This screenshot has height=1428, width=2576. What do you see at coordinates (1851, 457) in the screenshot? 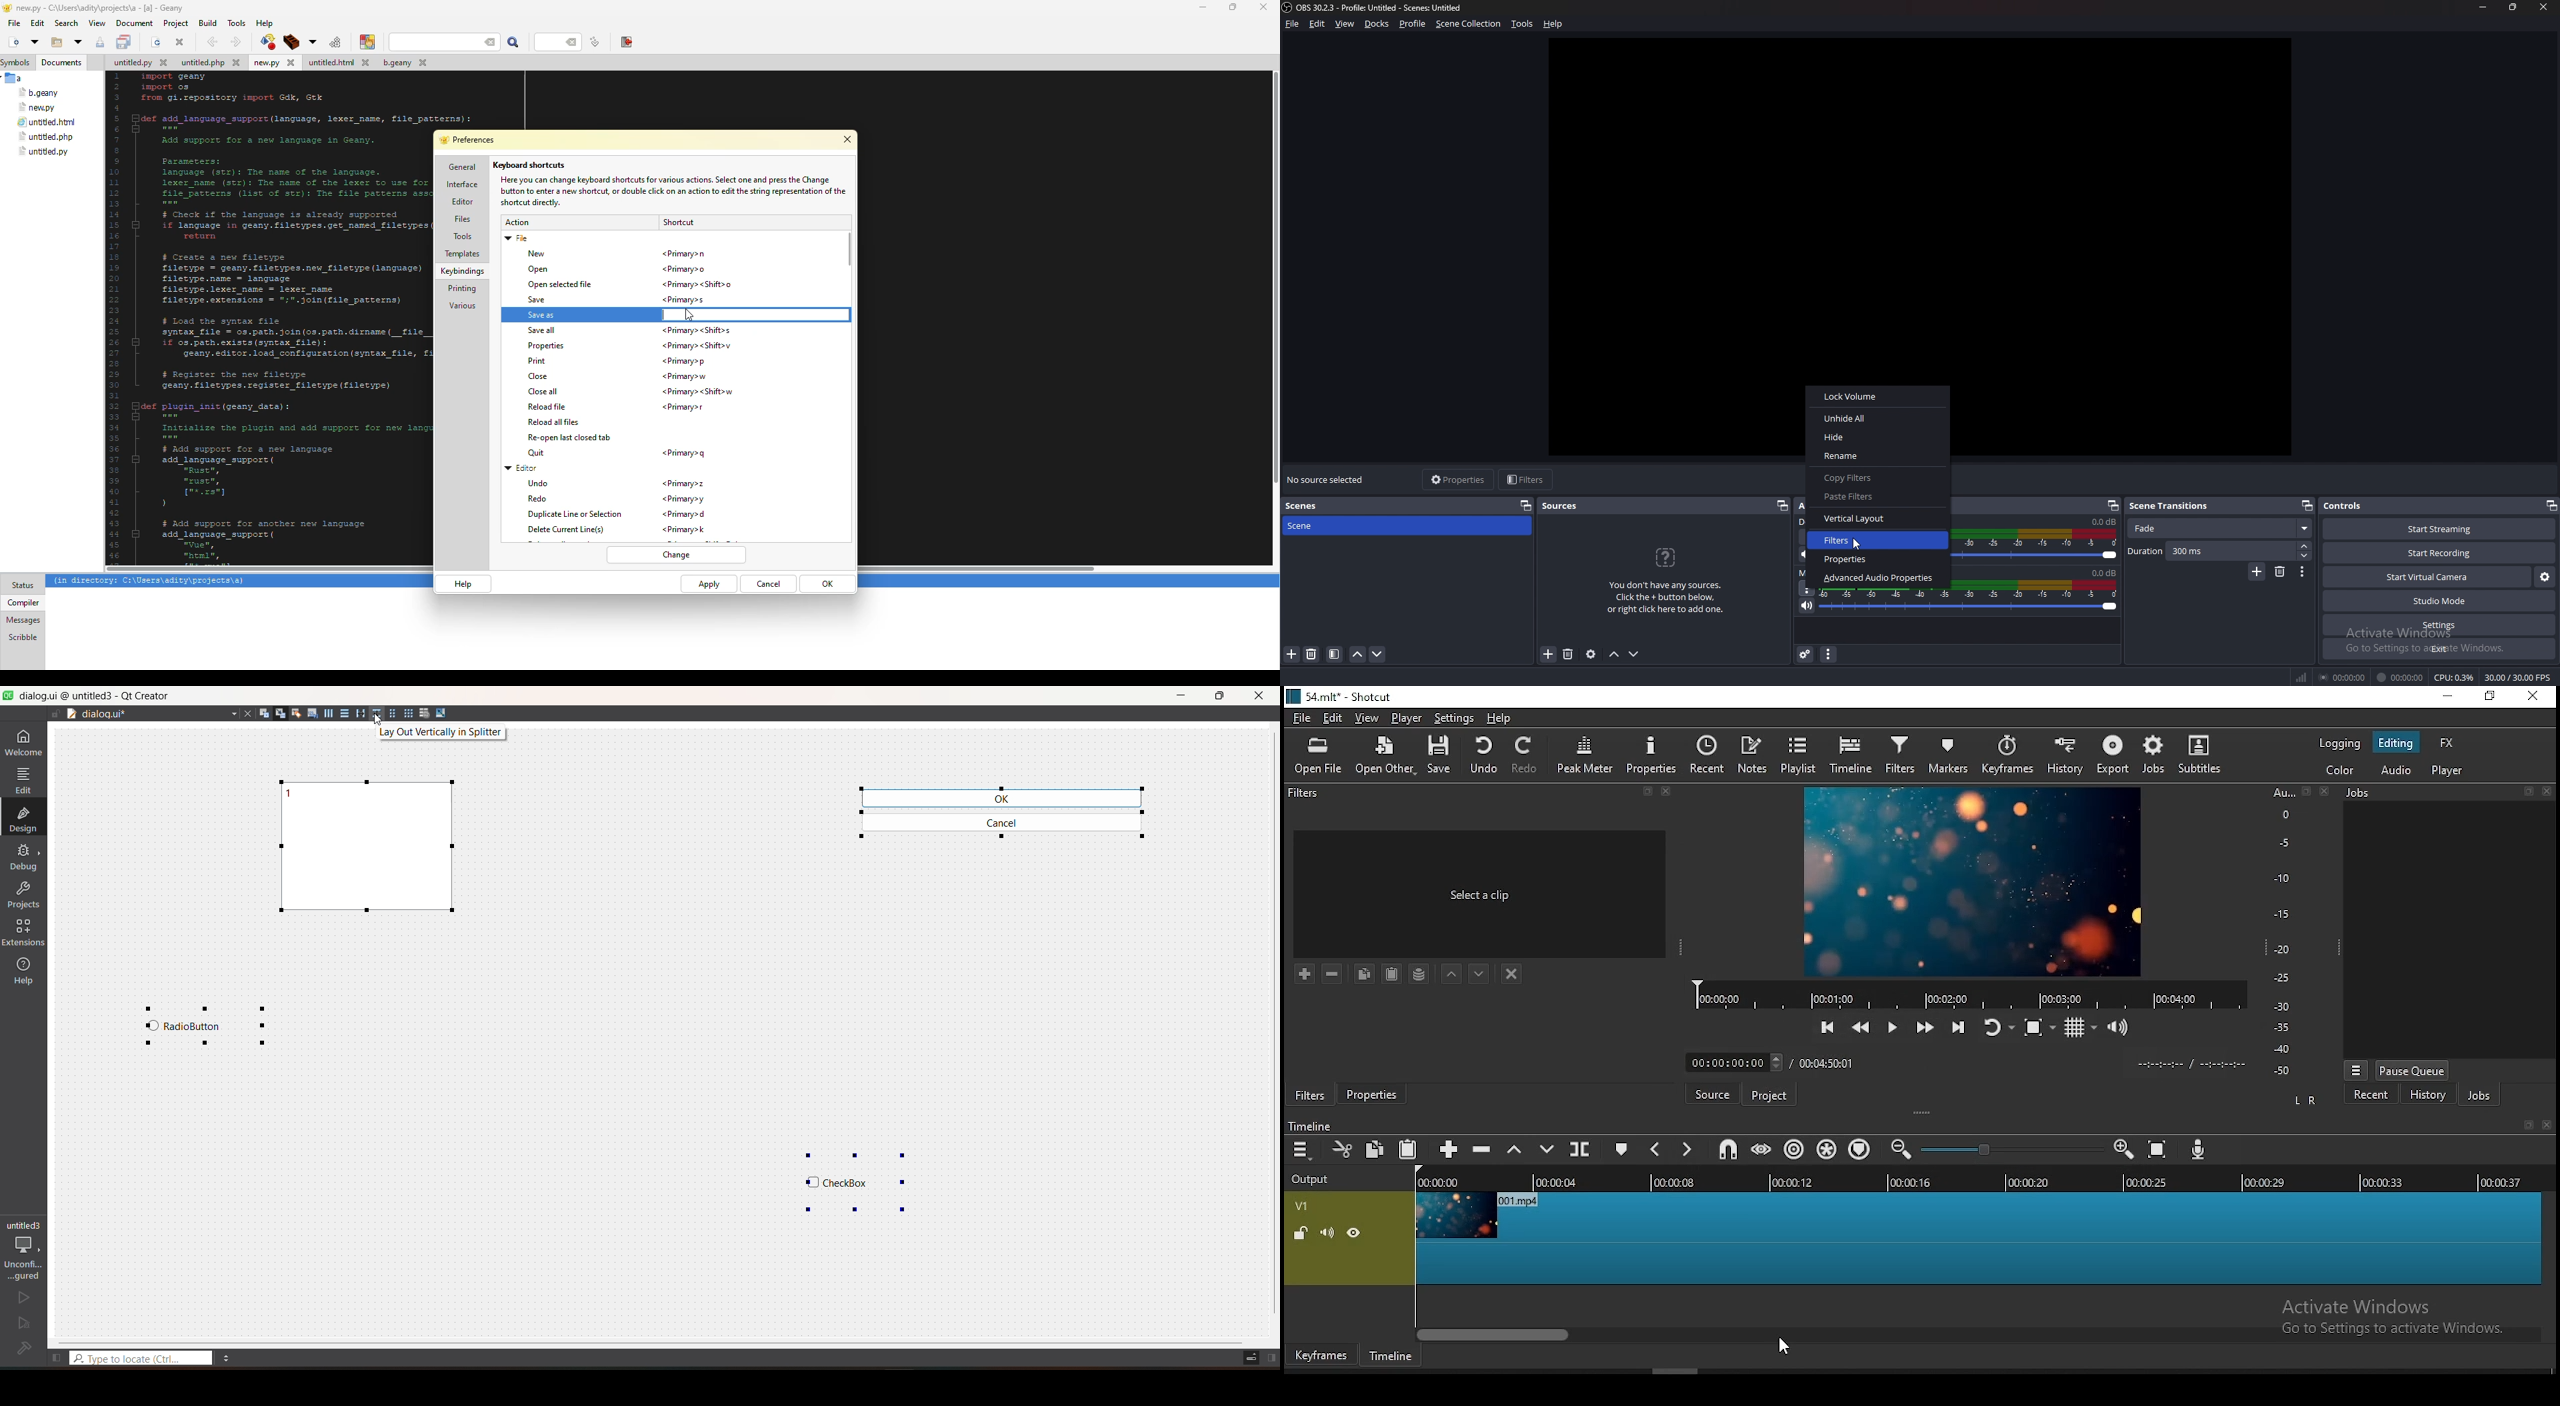
I see `Rename` at bounding box center [1851, 457].